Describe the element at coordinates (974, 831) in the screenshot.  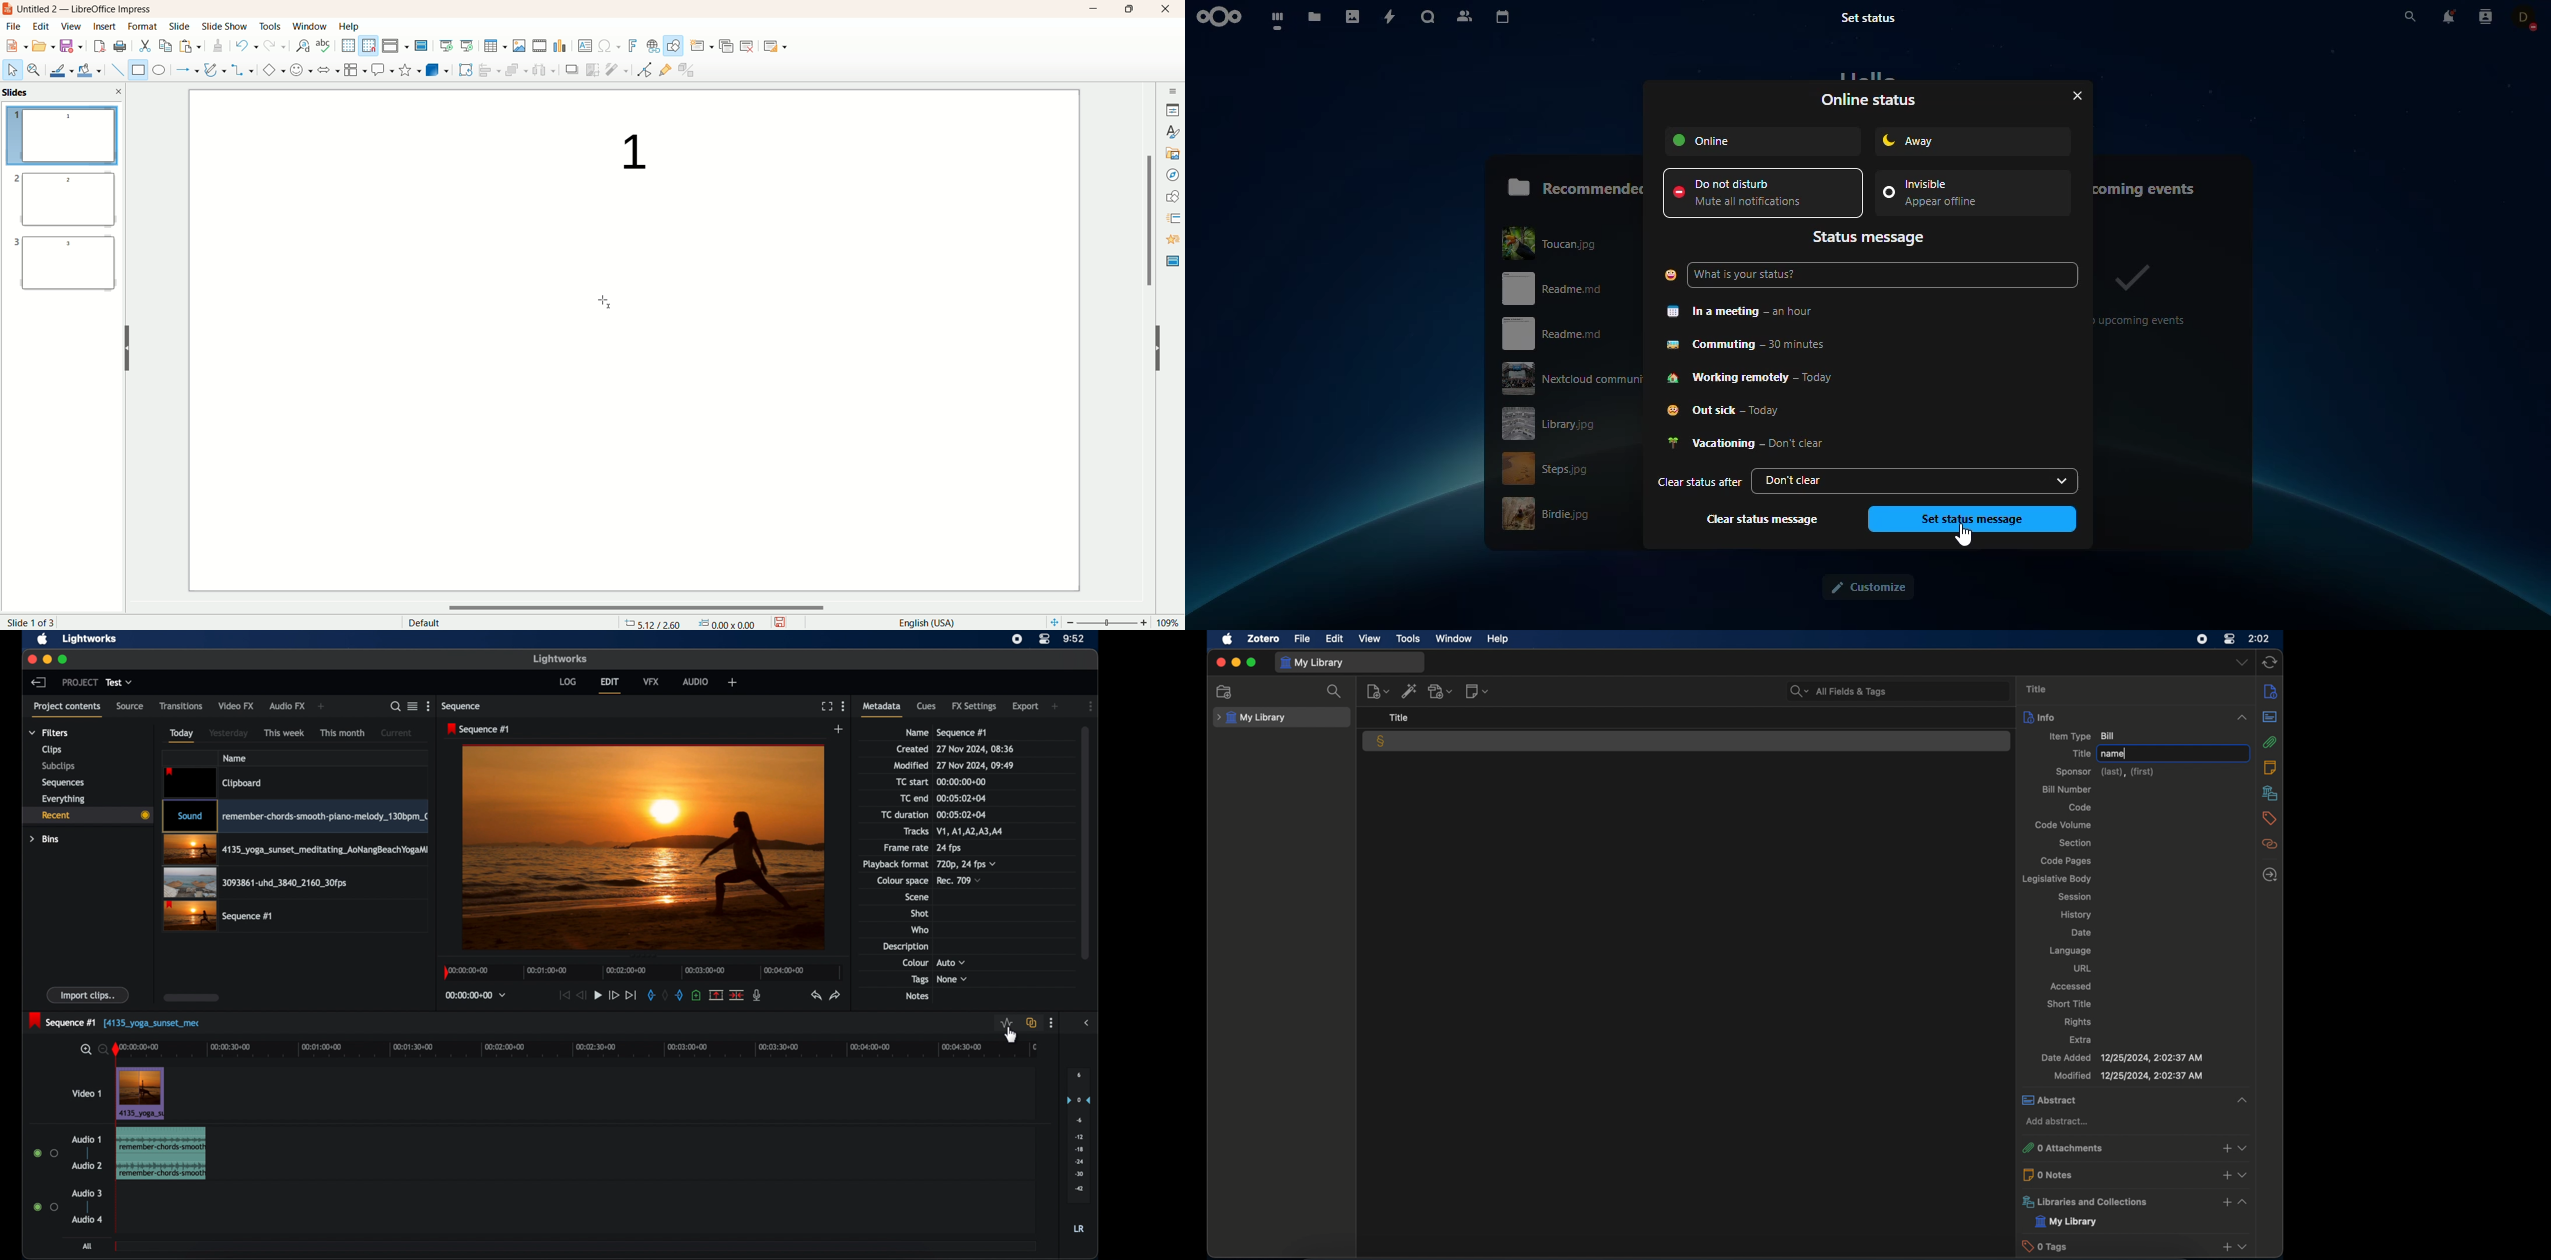
I see `tracks` at that location.